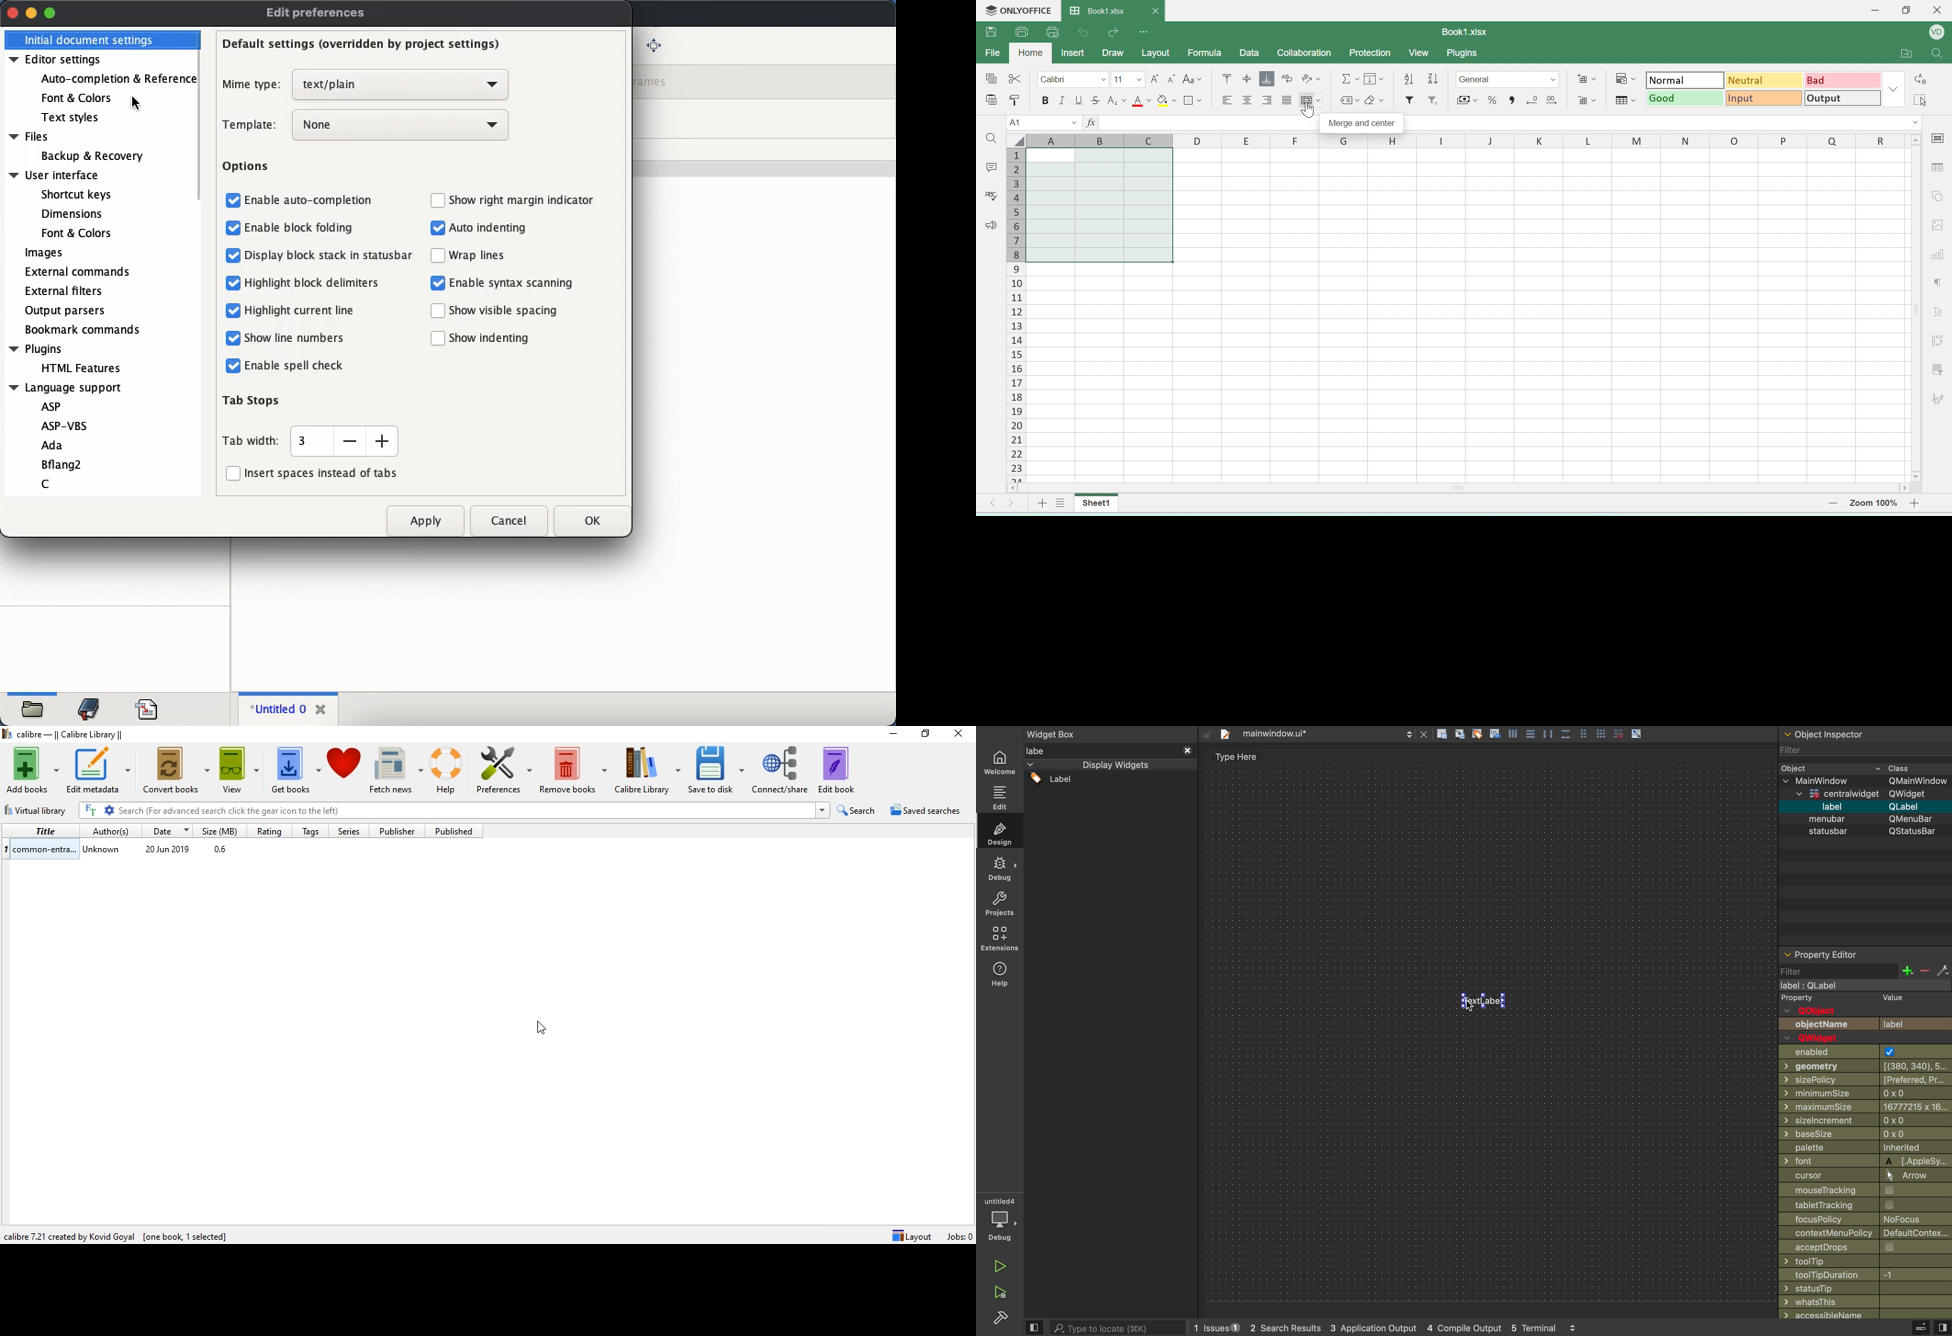 Image resolution: width=1960 pixels, height=1344 pixels. What do you see at coordinates (1895, 90) in the screenshot?
I see `dropdown` at bounding box center [1895, 90].